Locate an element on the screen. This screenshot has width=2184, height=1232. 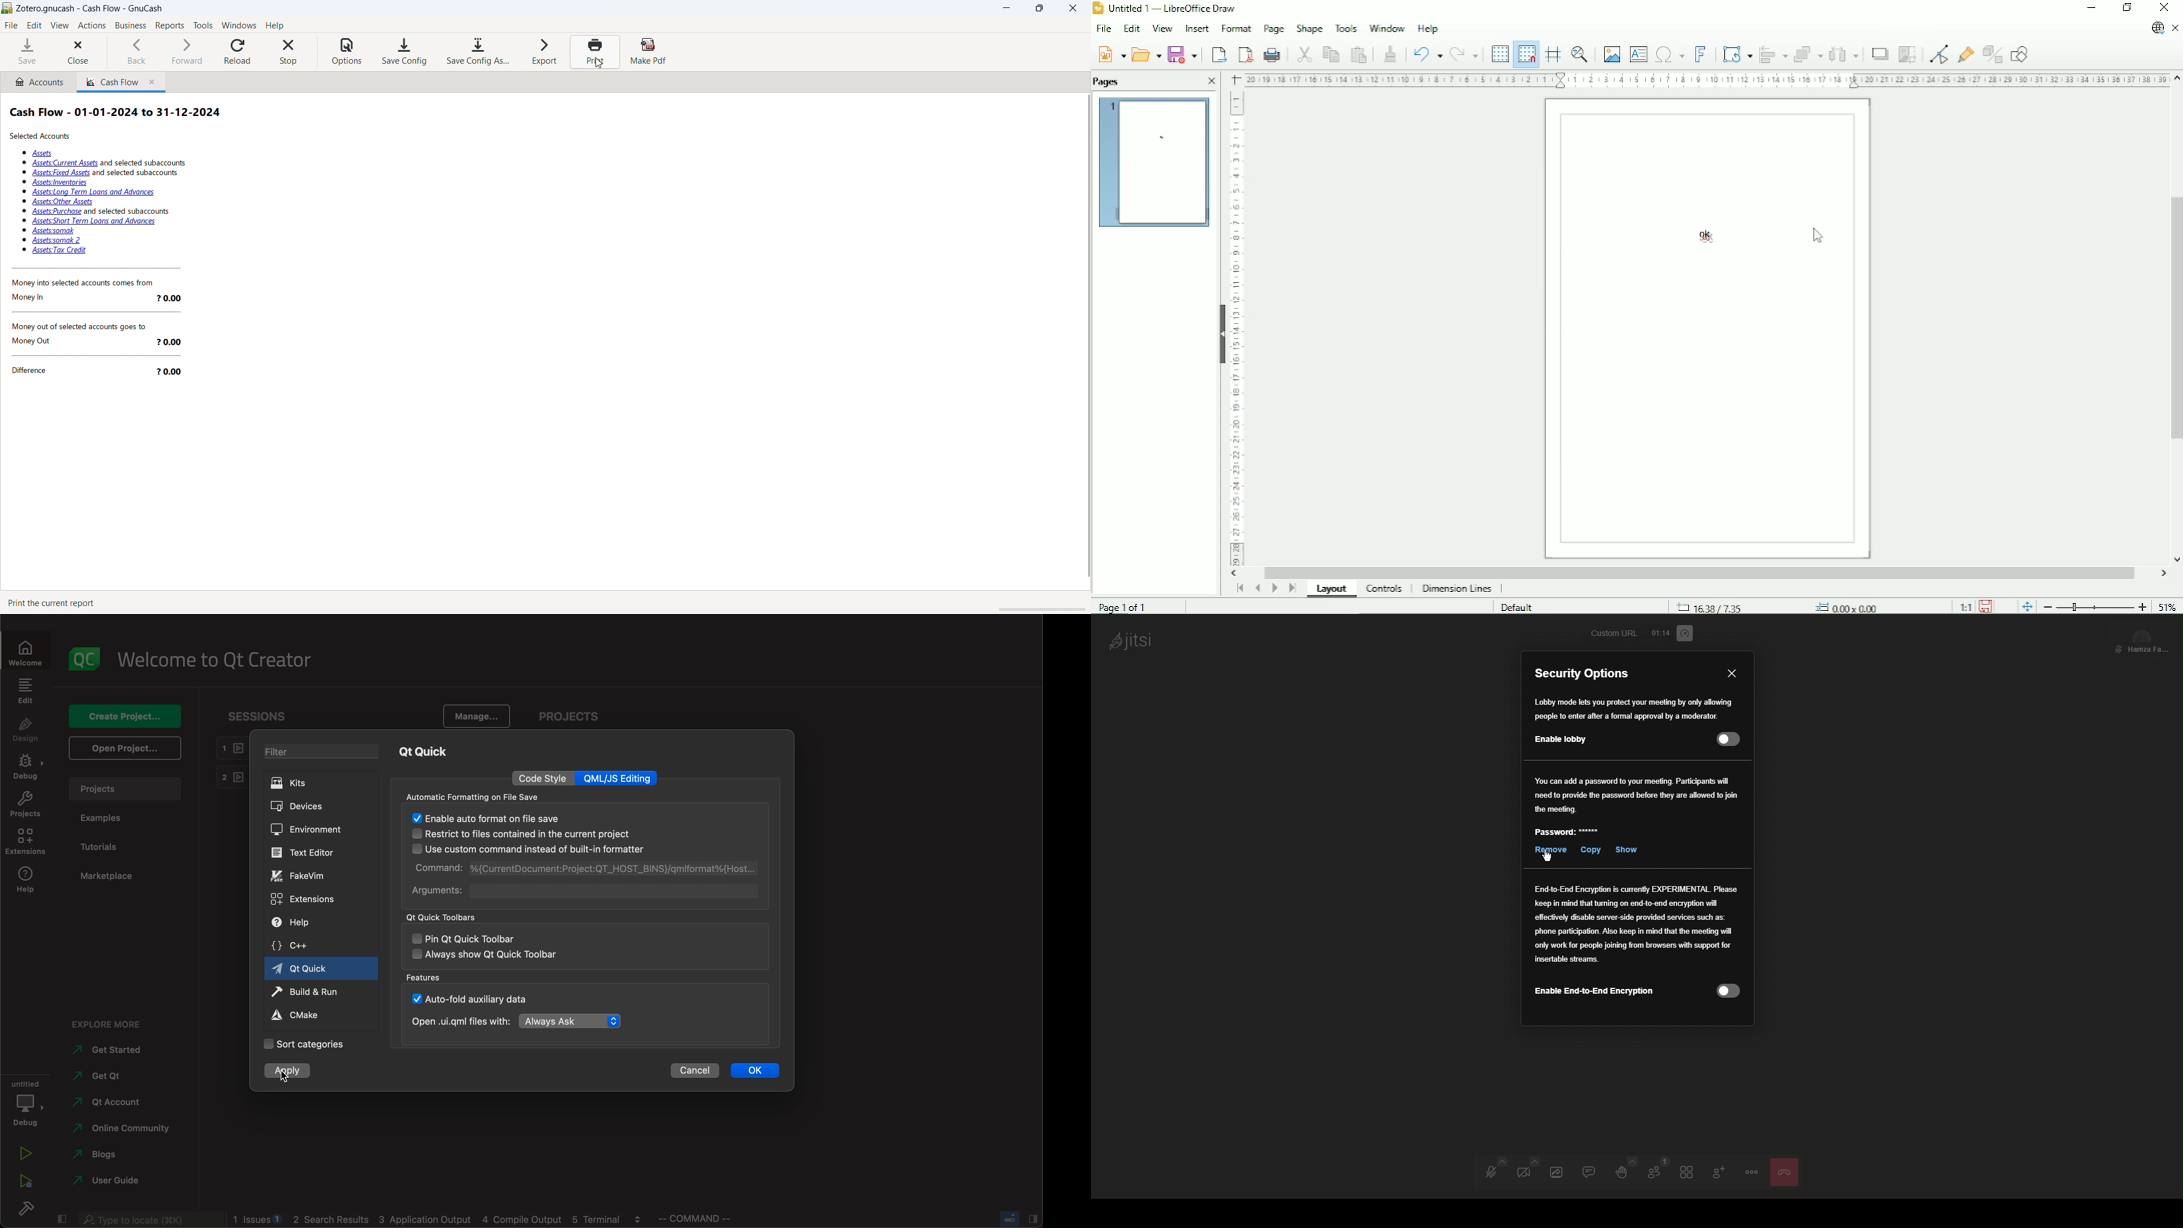
Scaling factor is located at coordinates (1965, 606).